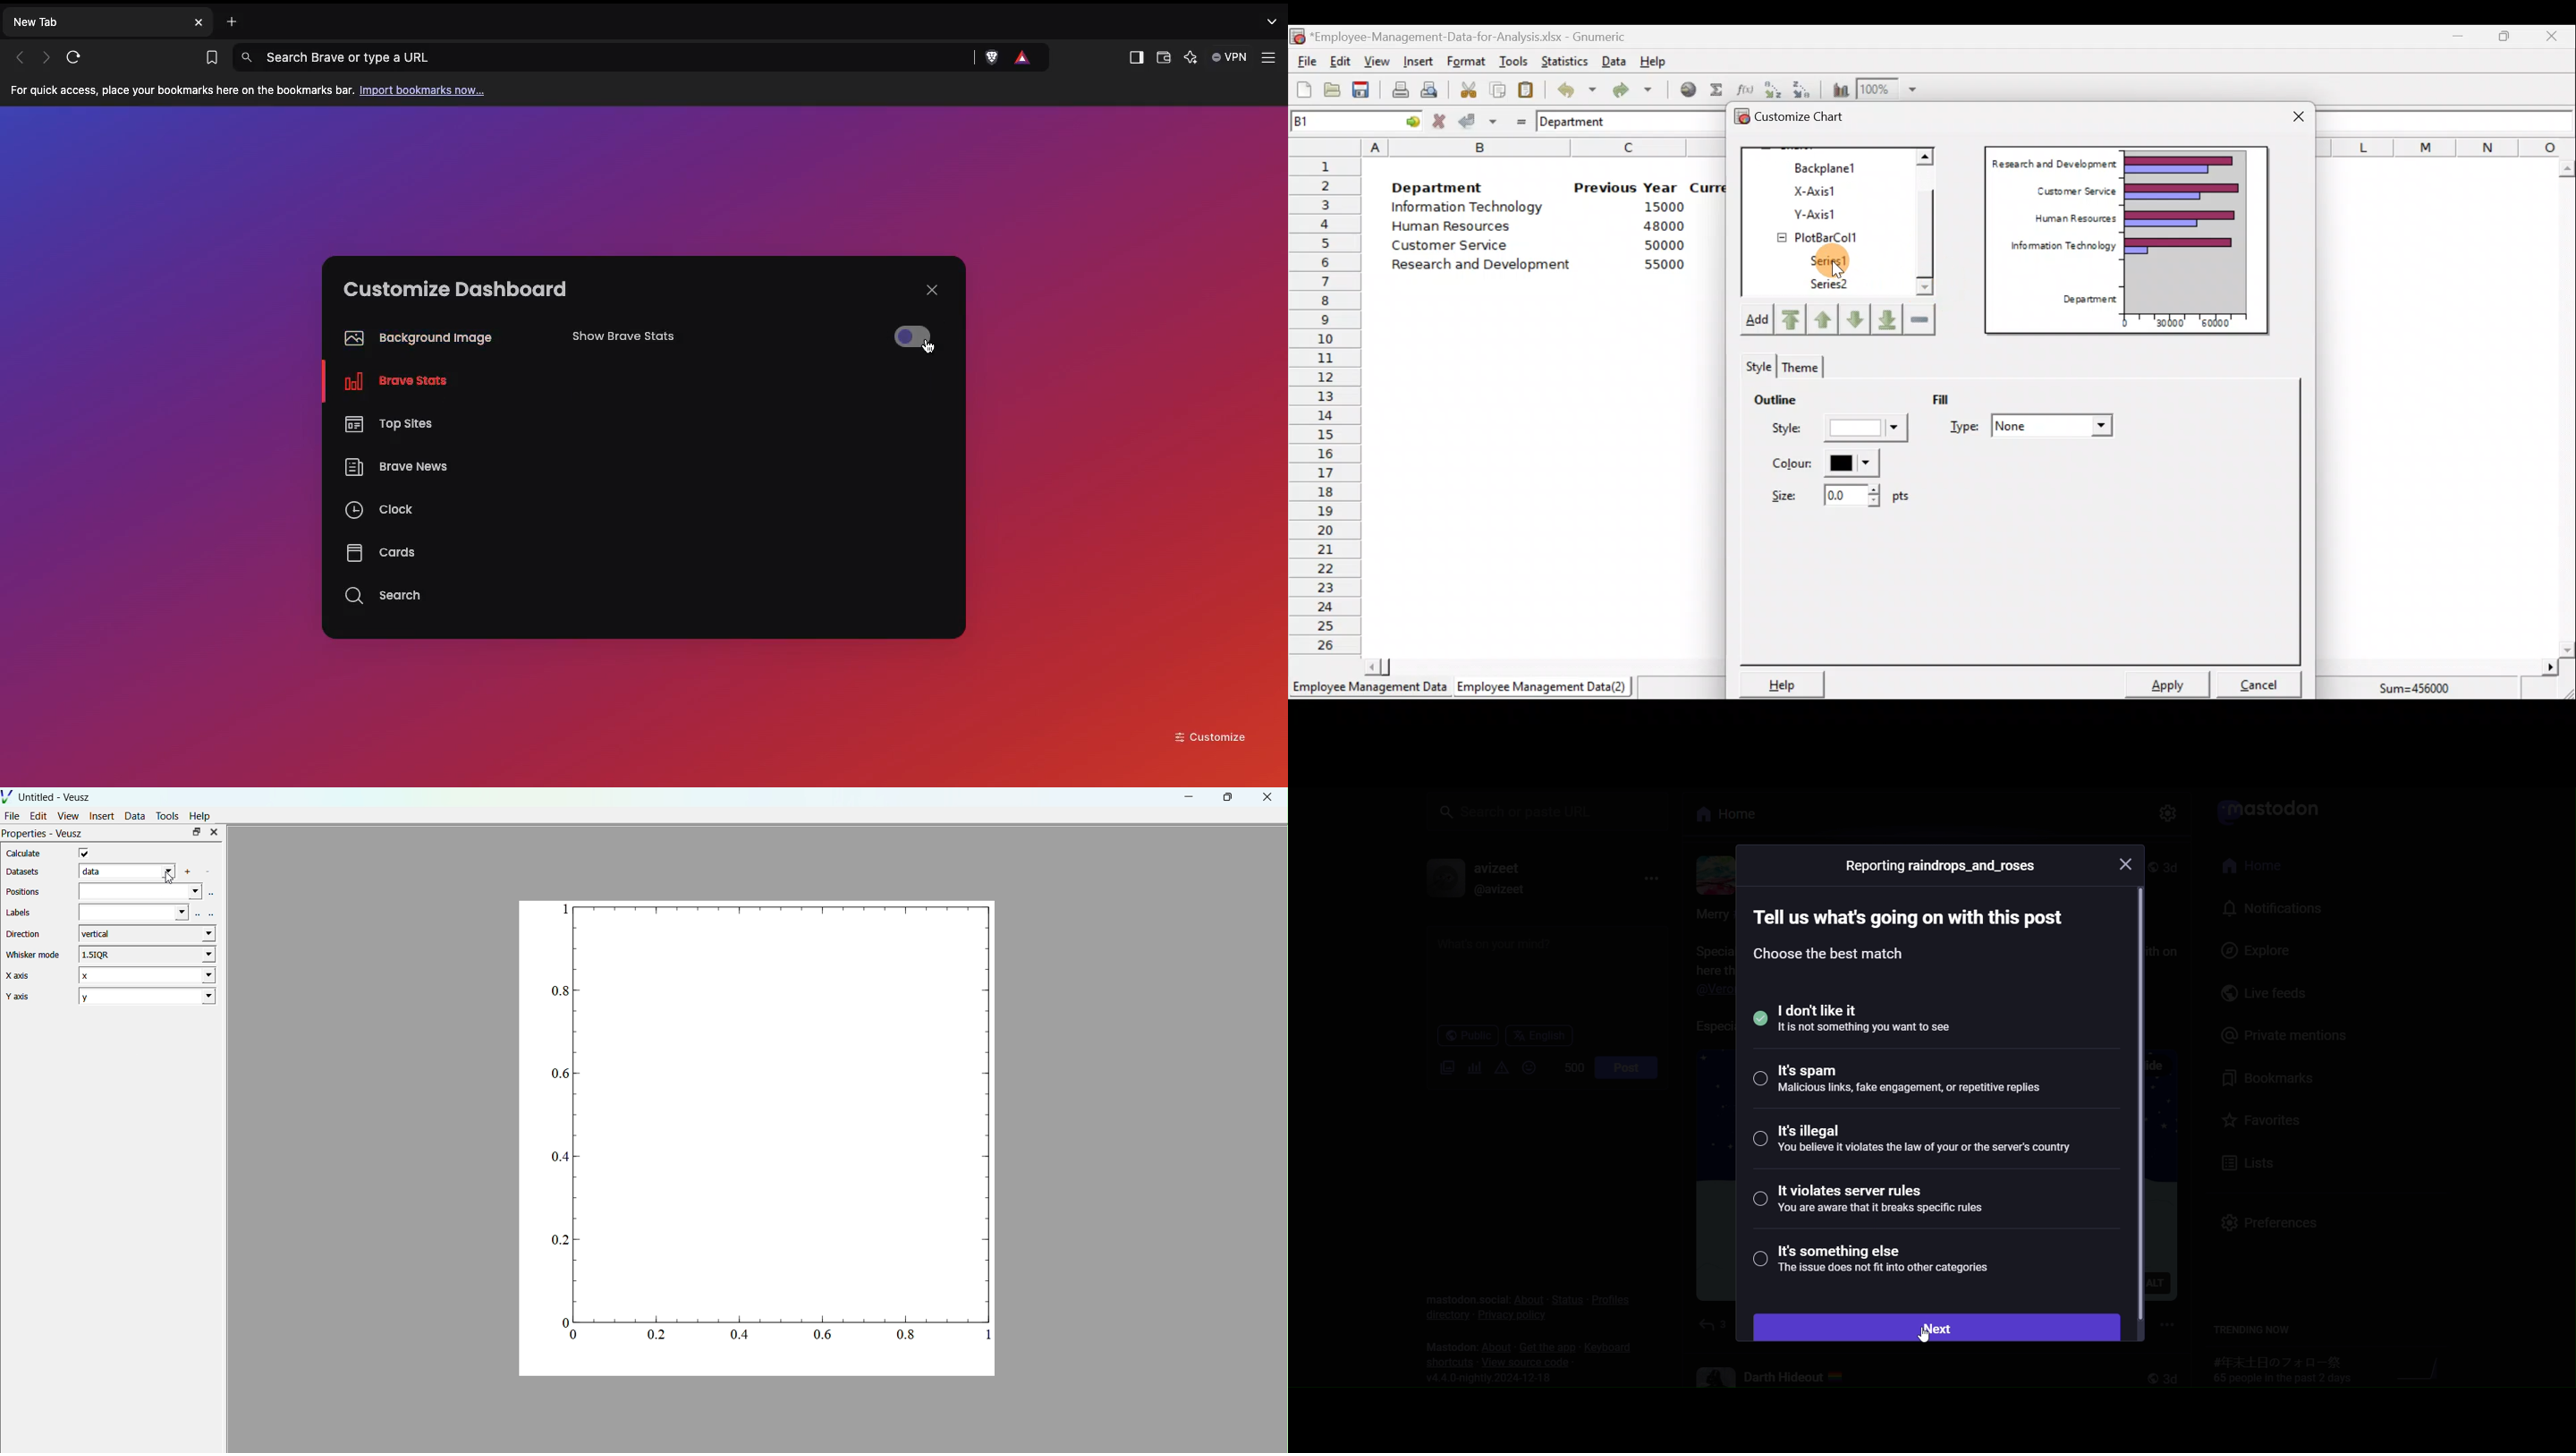 This screenshot has height=1456, width=2576. I want to click on Size, so click(1836, 494).